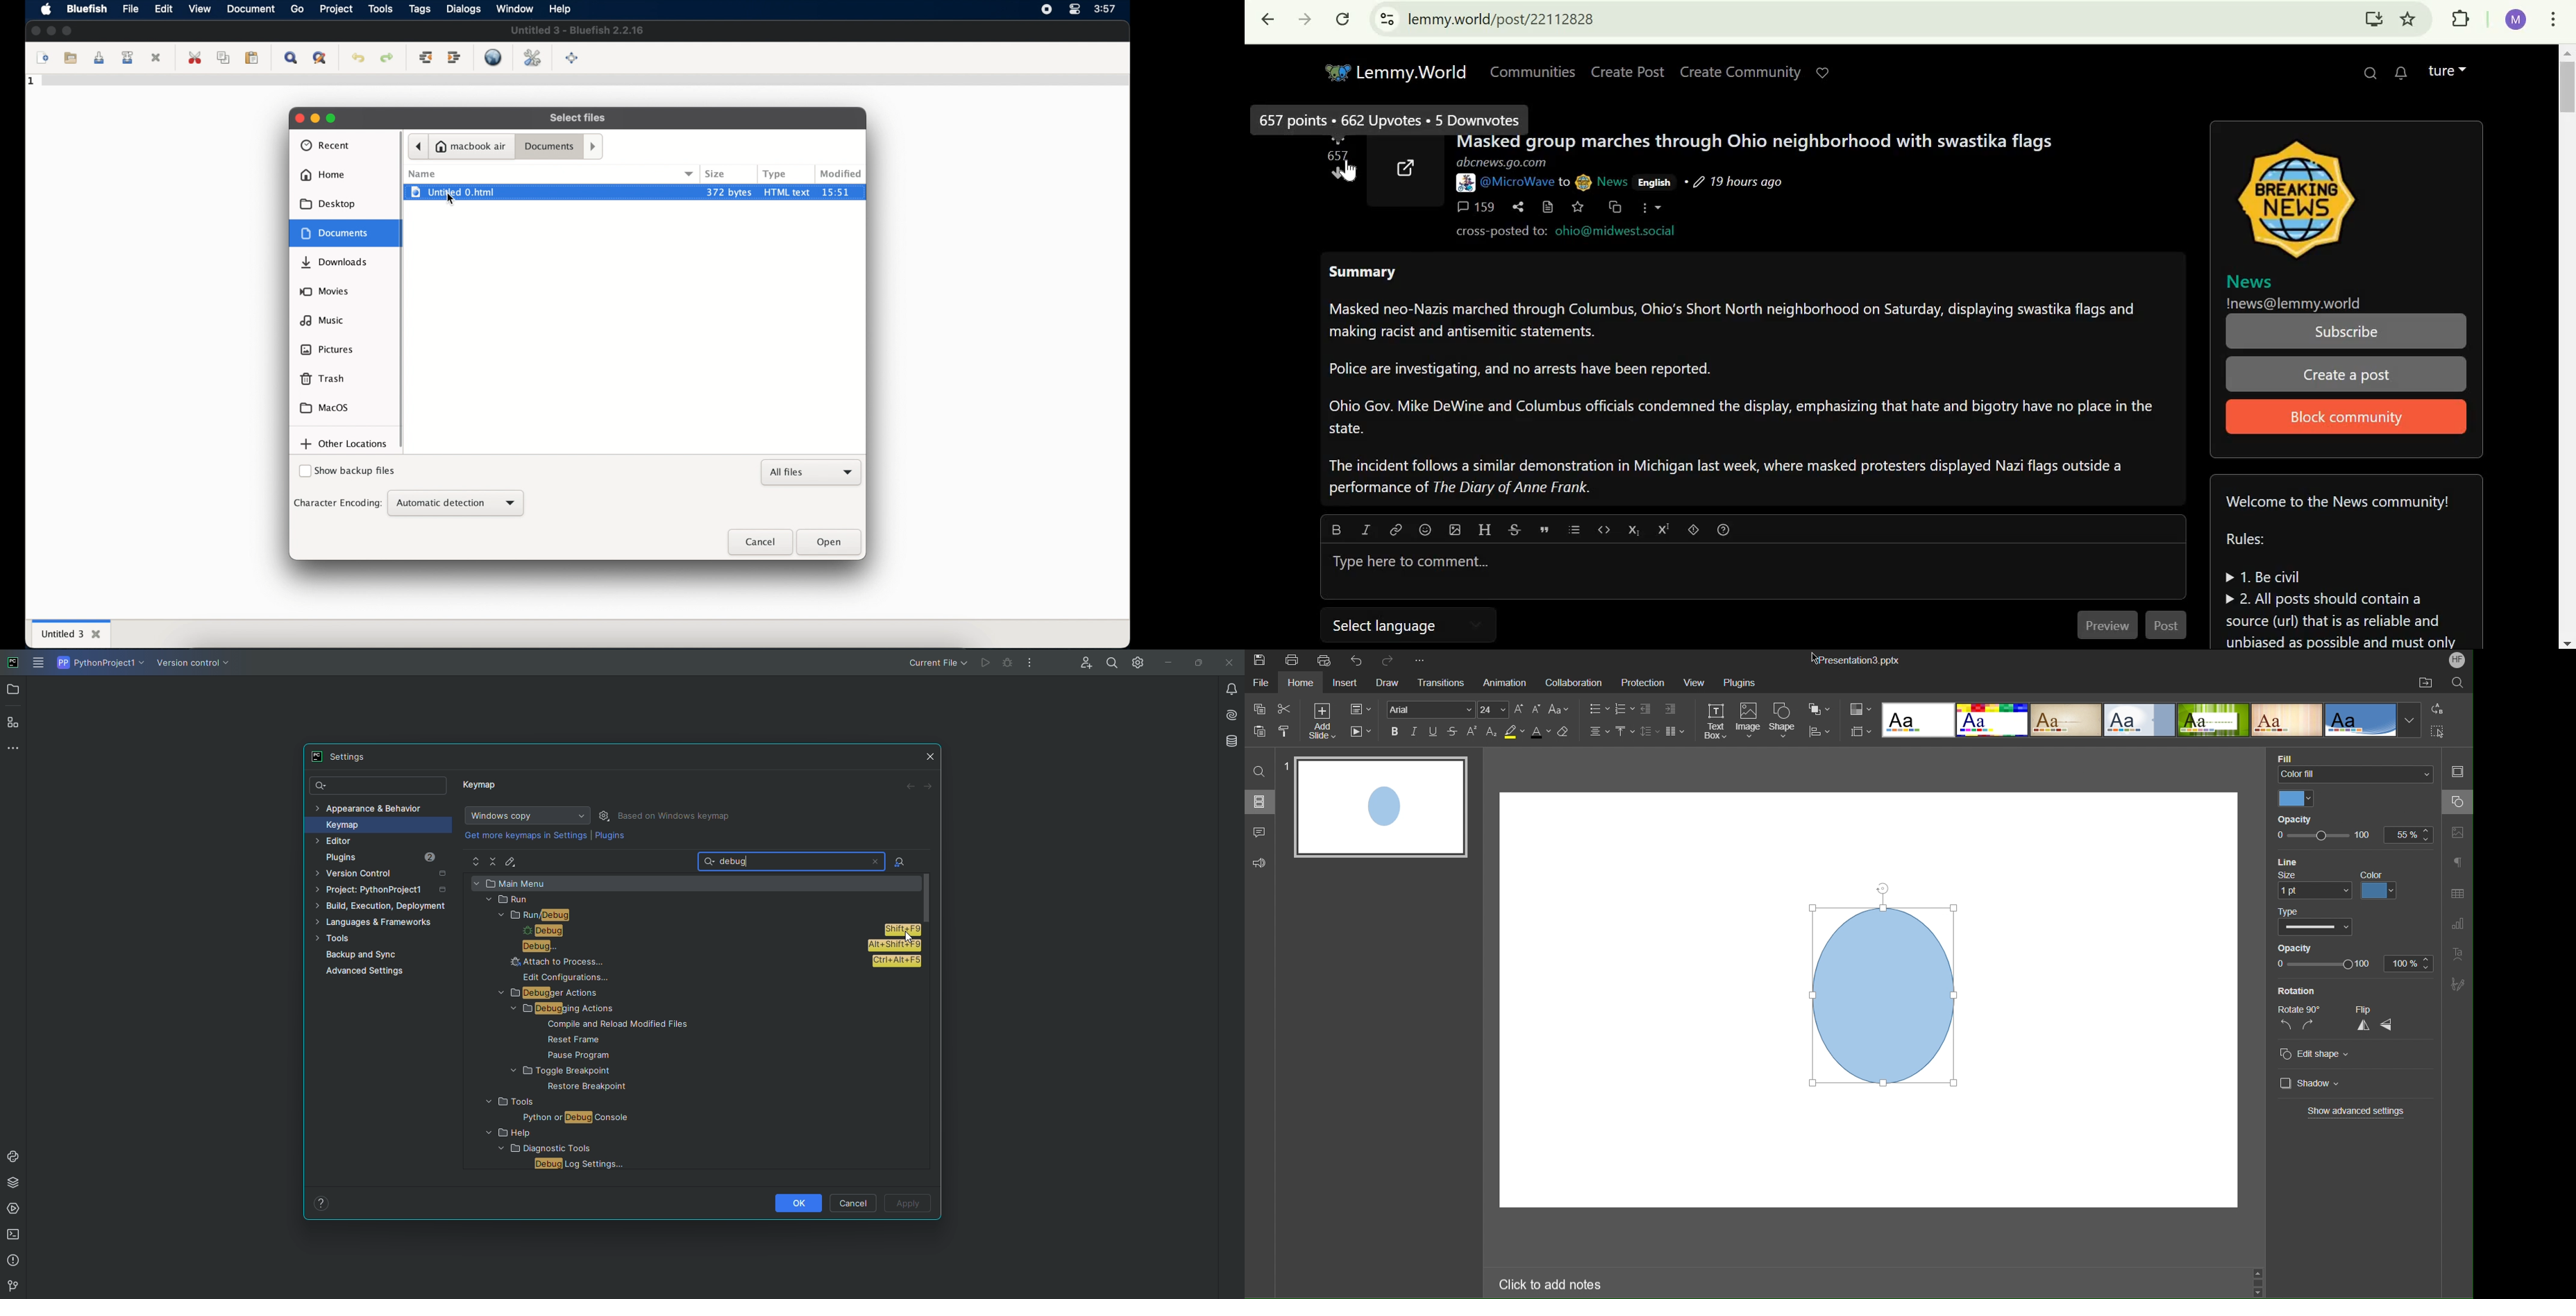 This screenshot has width=2576, height=1316. What do you see at coordinates (1523, 182) in the screenshot?
I see `@MicroWave to` at bounding box center [1523, 182].